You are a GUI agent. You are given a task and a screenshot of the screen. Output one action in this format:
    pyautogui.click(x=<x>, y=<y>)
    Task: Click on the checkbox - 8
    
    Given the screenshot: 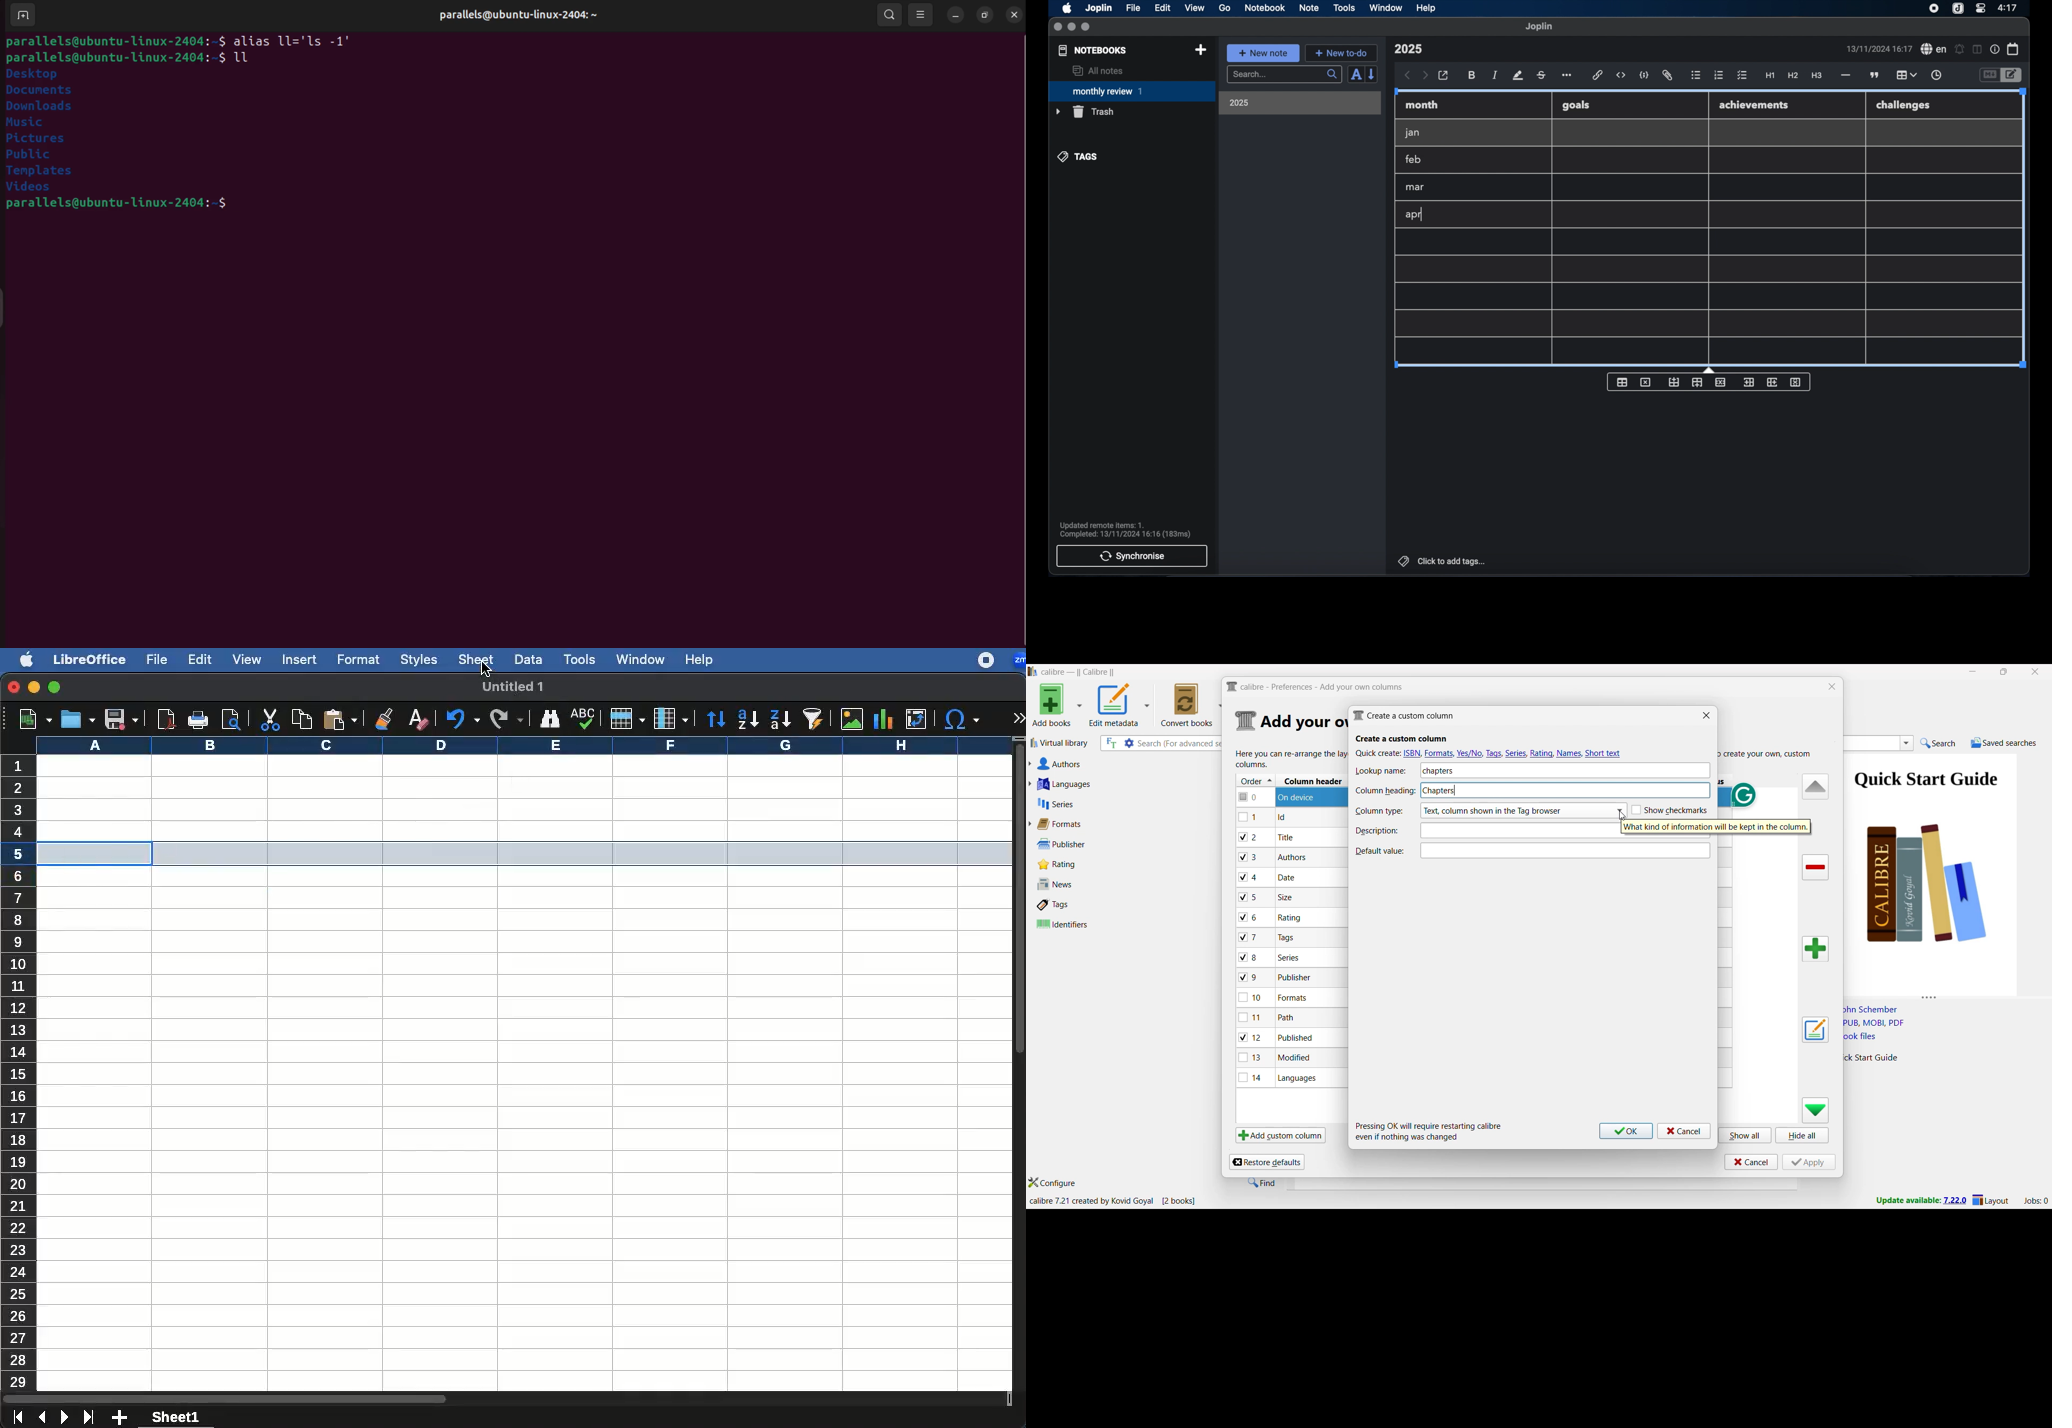 What is the action you would take?
    pyautogui.click(x=1249, y=956)
    